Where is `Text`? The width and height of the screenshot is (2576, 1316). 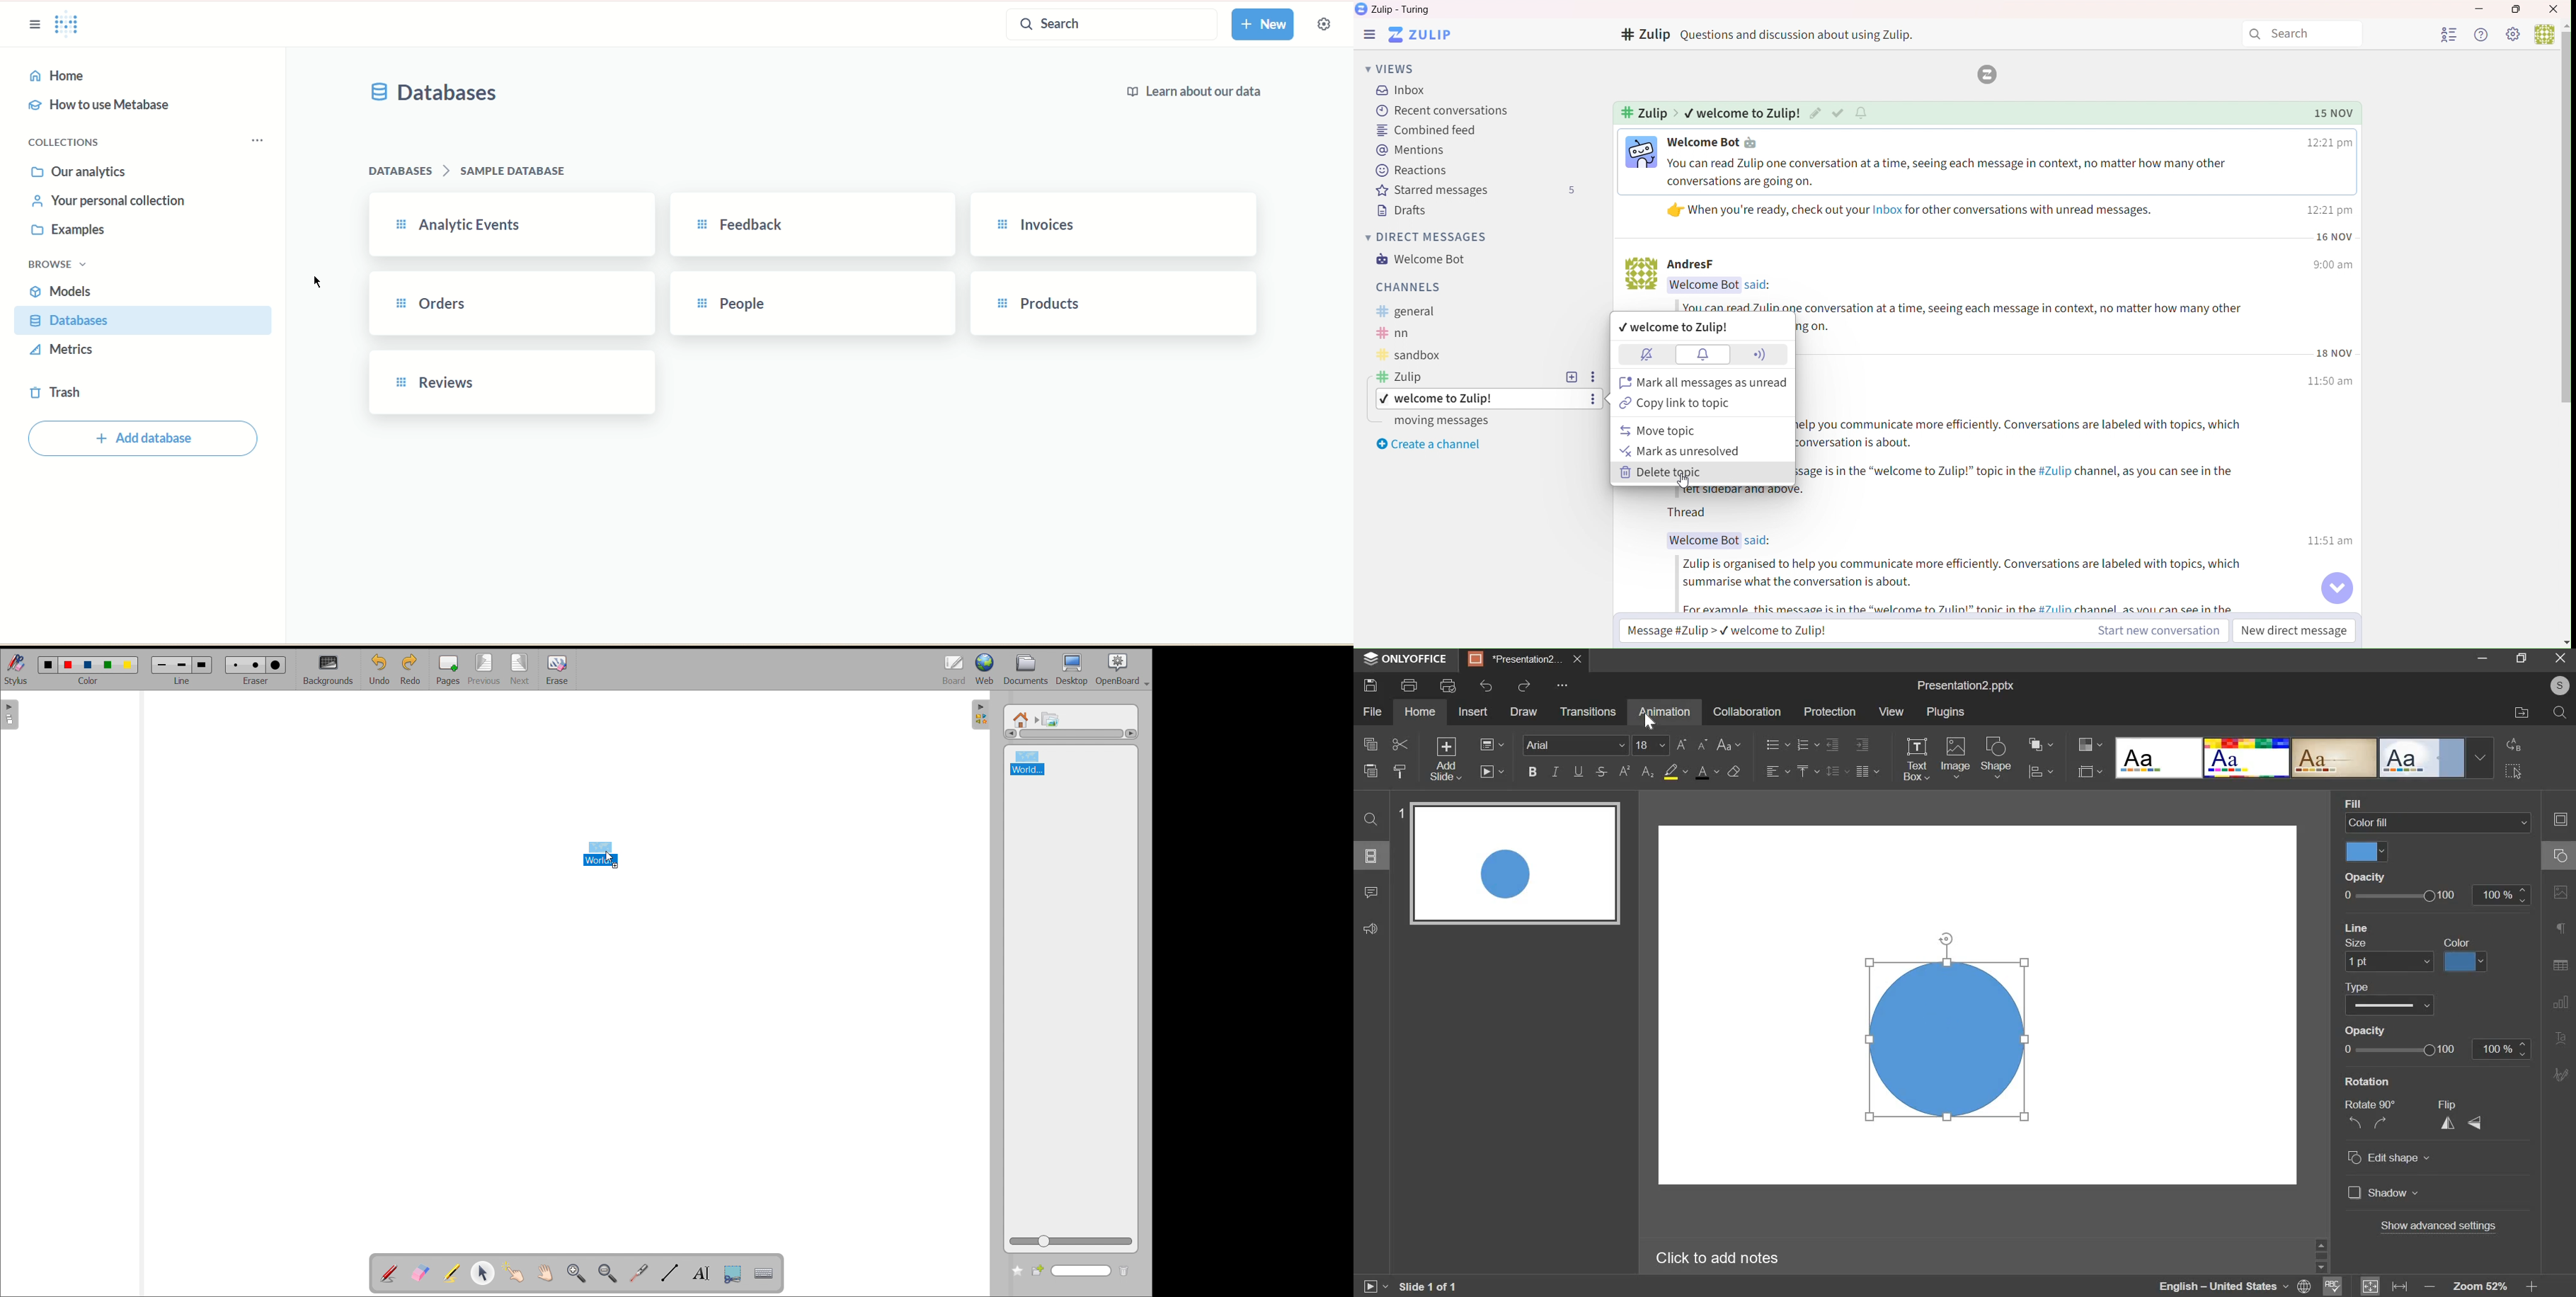 Text is located at coordinates (1968, 173).